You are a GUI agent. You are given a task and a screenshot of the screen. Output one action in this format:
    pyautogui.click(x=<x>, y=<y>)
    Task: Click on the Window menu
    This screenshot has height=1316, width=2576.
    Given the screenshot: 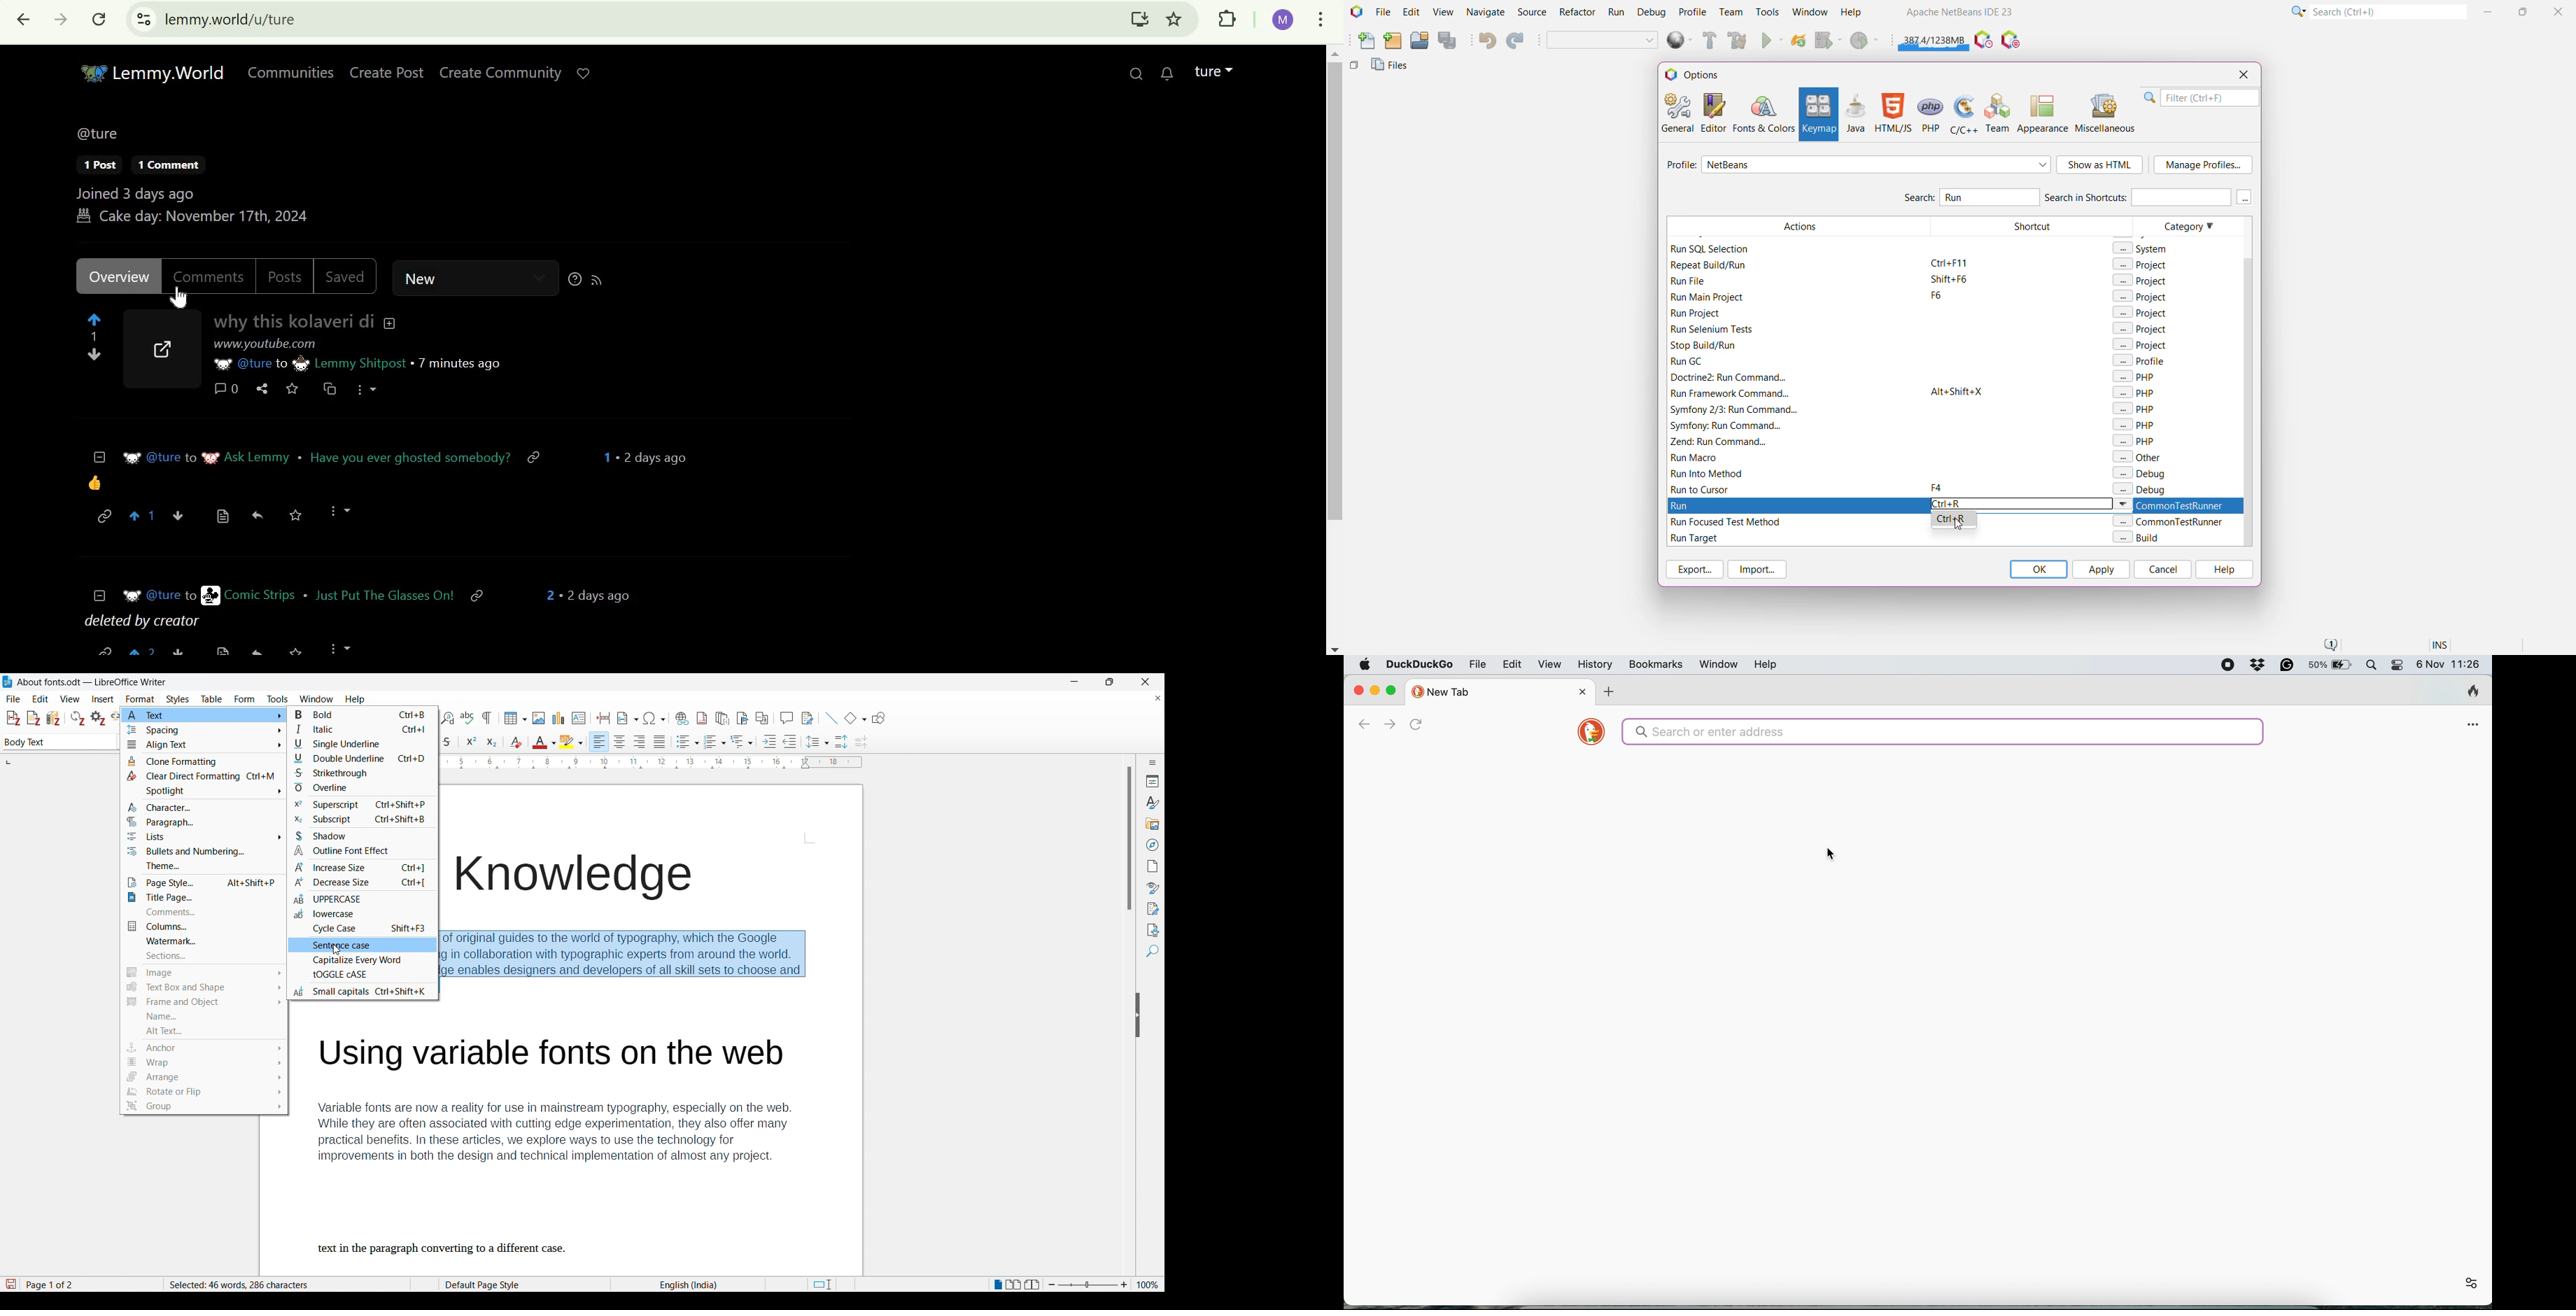 What is the action you would take?
    pyautogui.click(x=317, y=699)
    